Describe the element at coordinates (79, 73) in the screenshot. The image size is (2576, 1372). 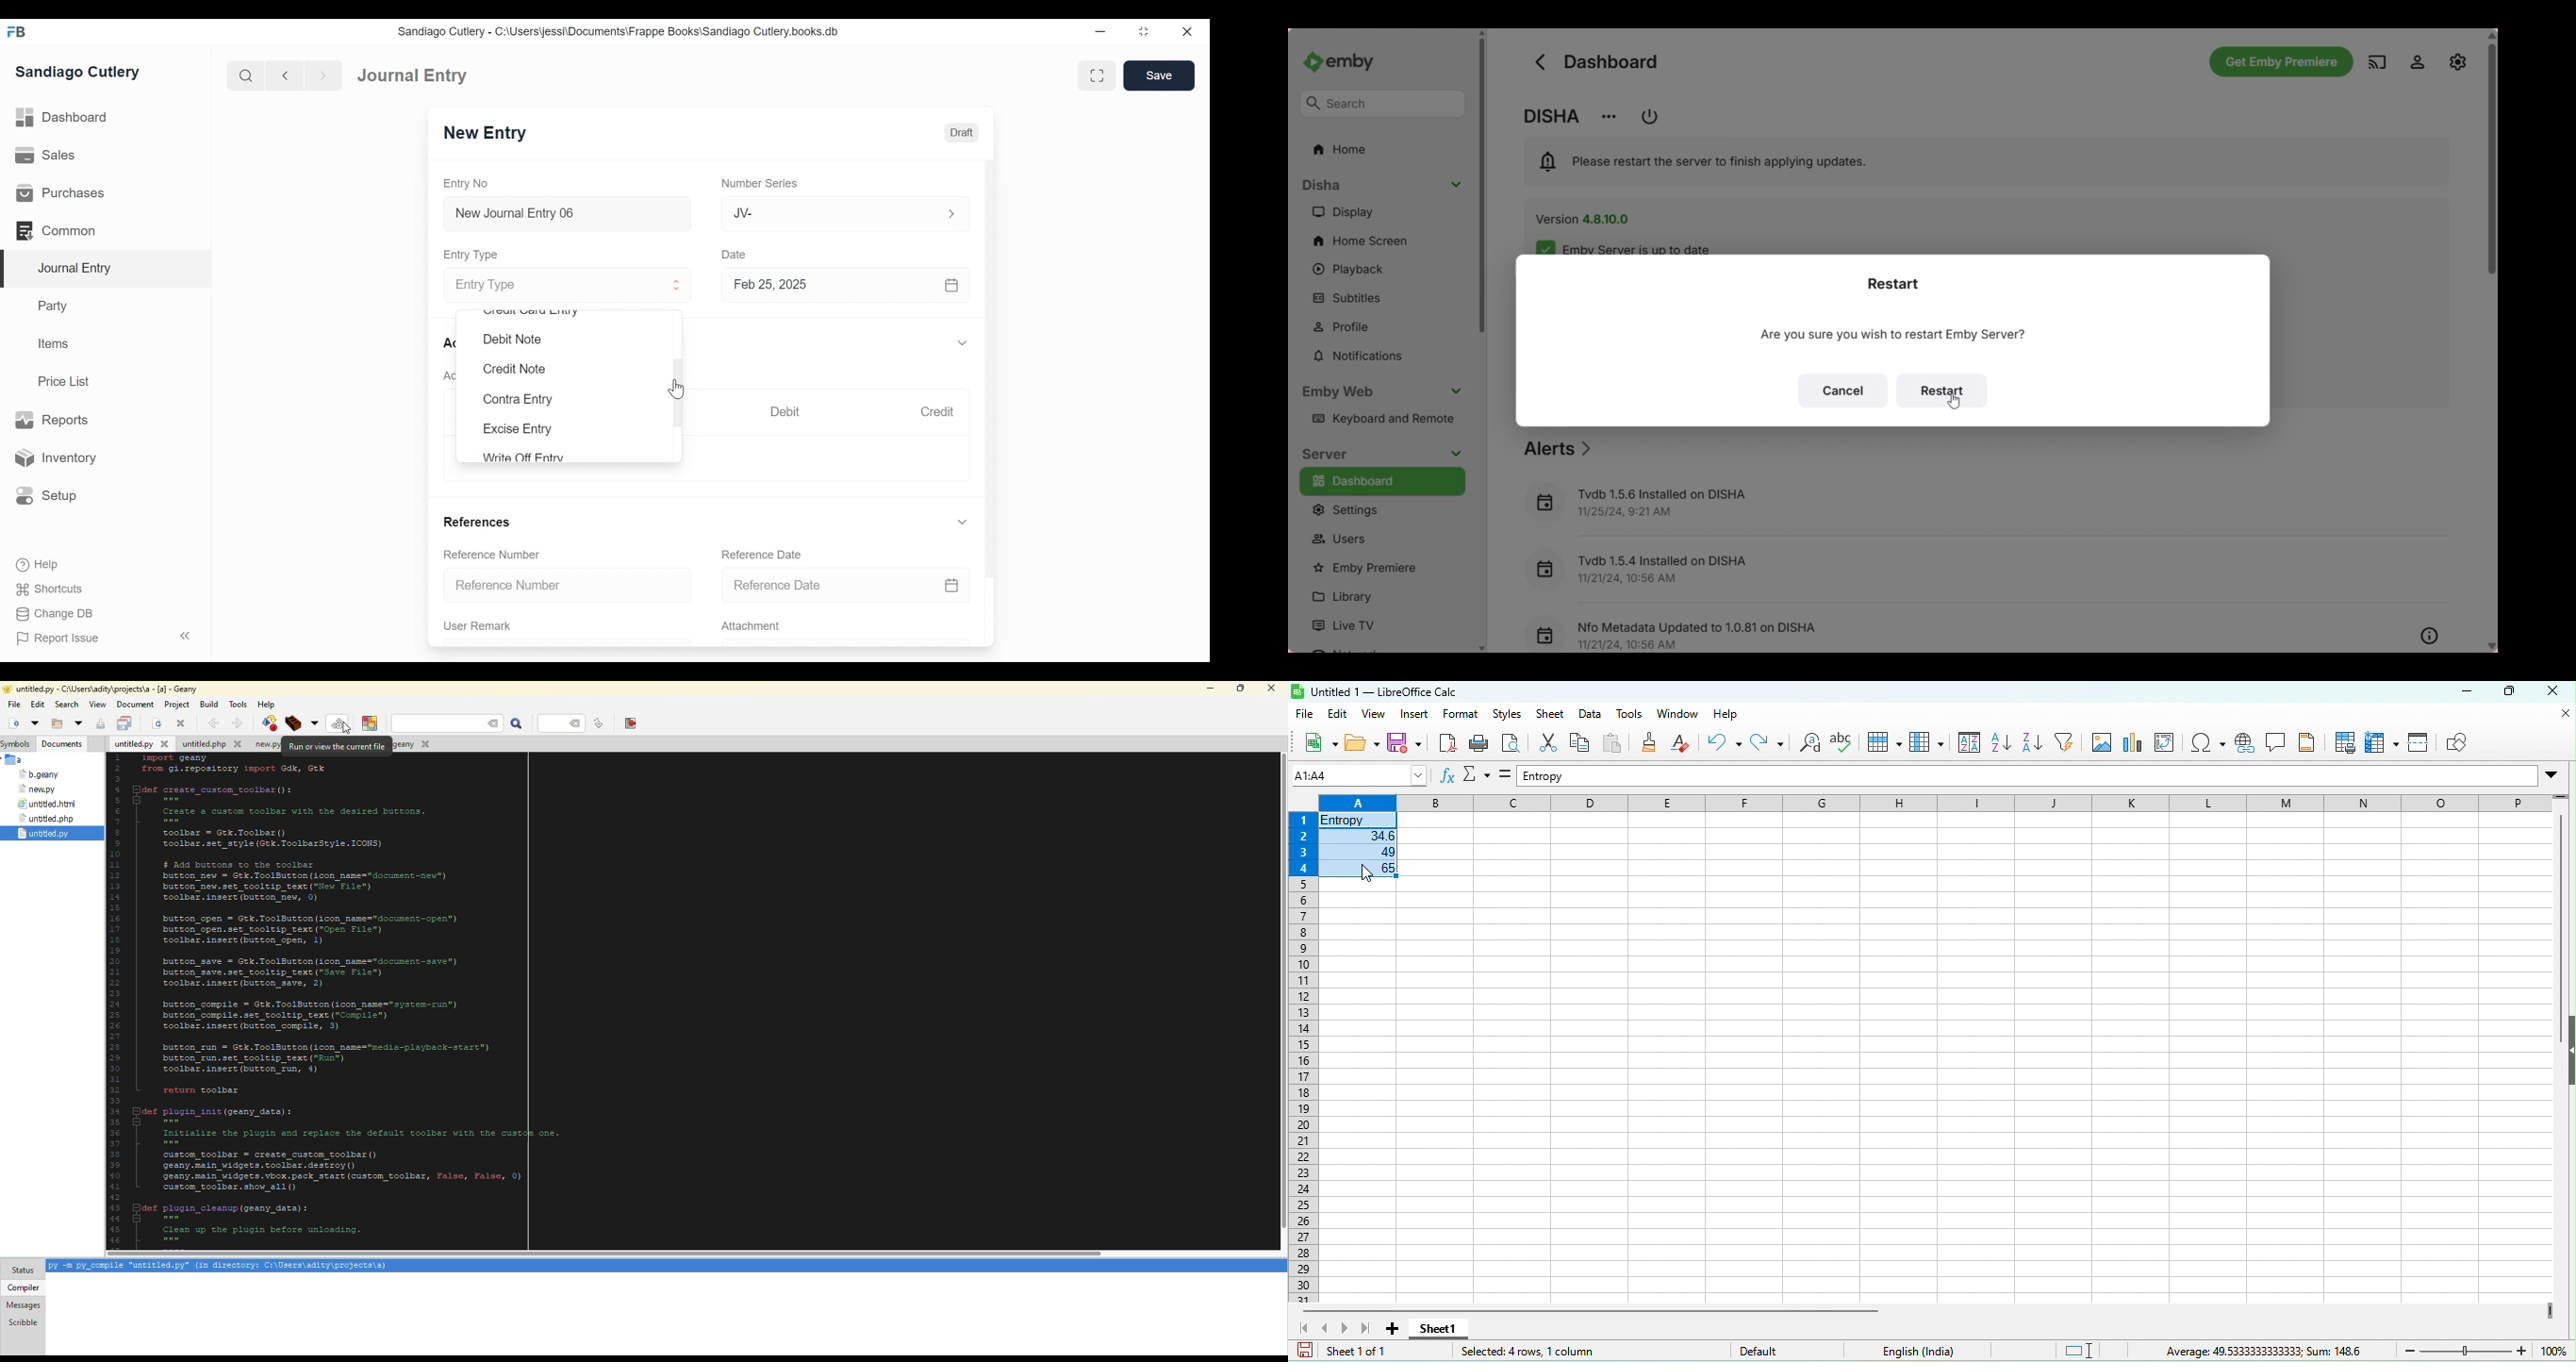
I see `Sandiago Cutlery` at that location.